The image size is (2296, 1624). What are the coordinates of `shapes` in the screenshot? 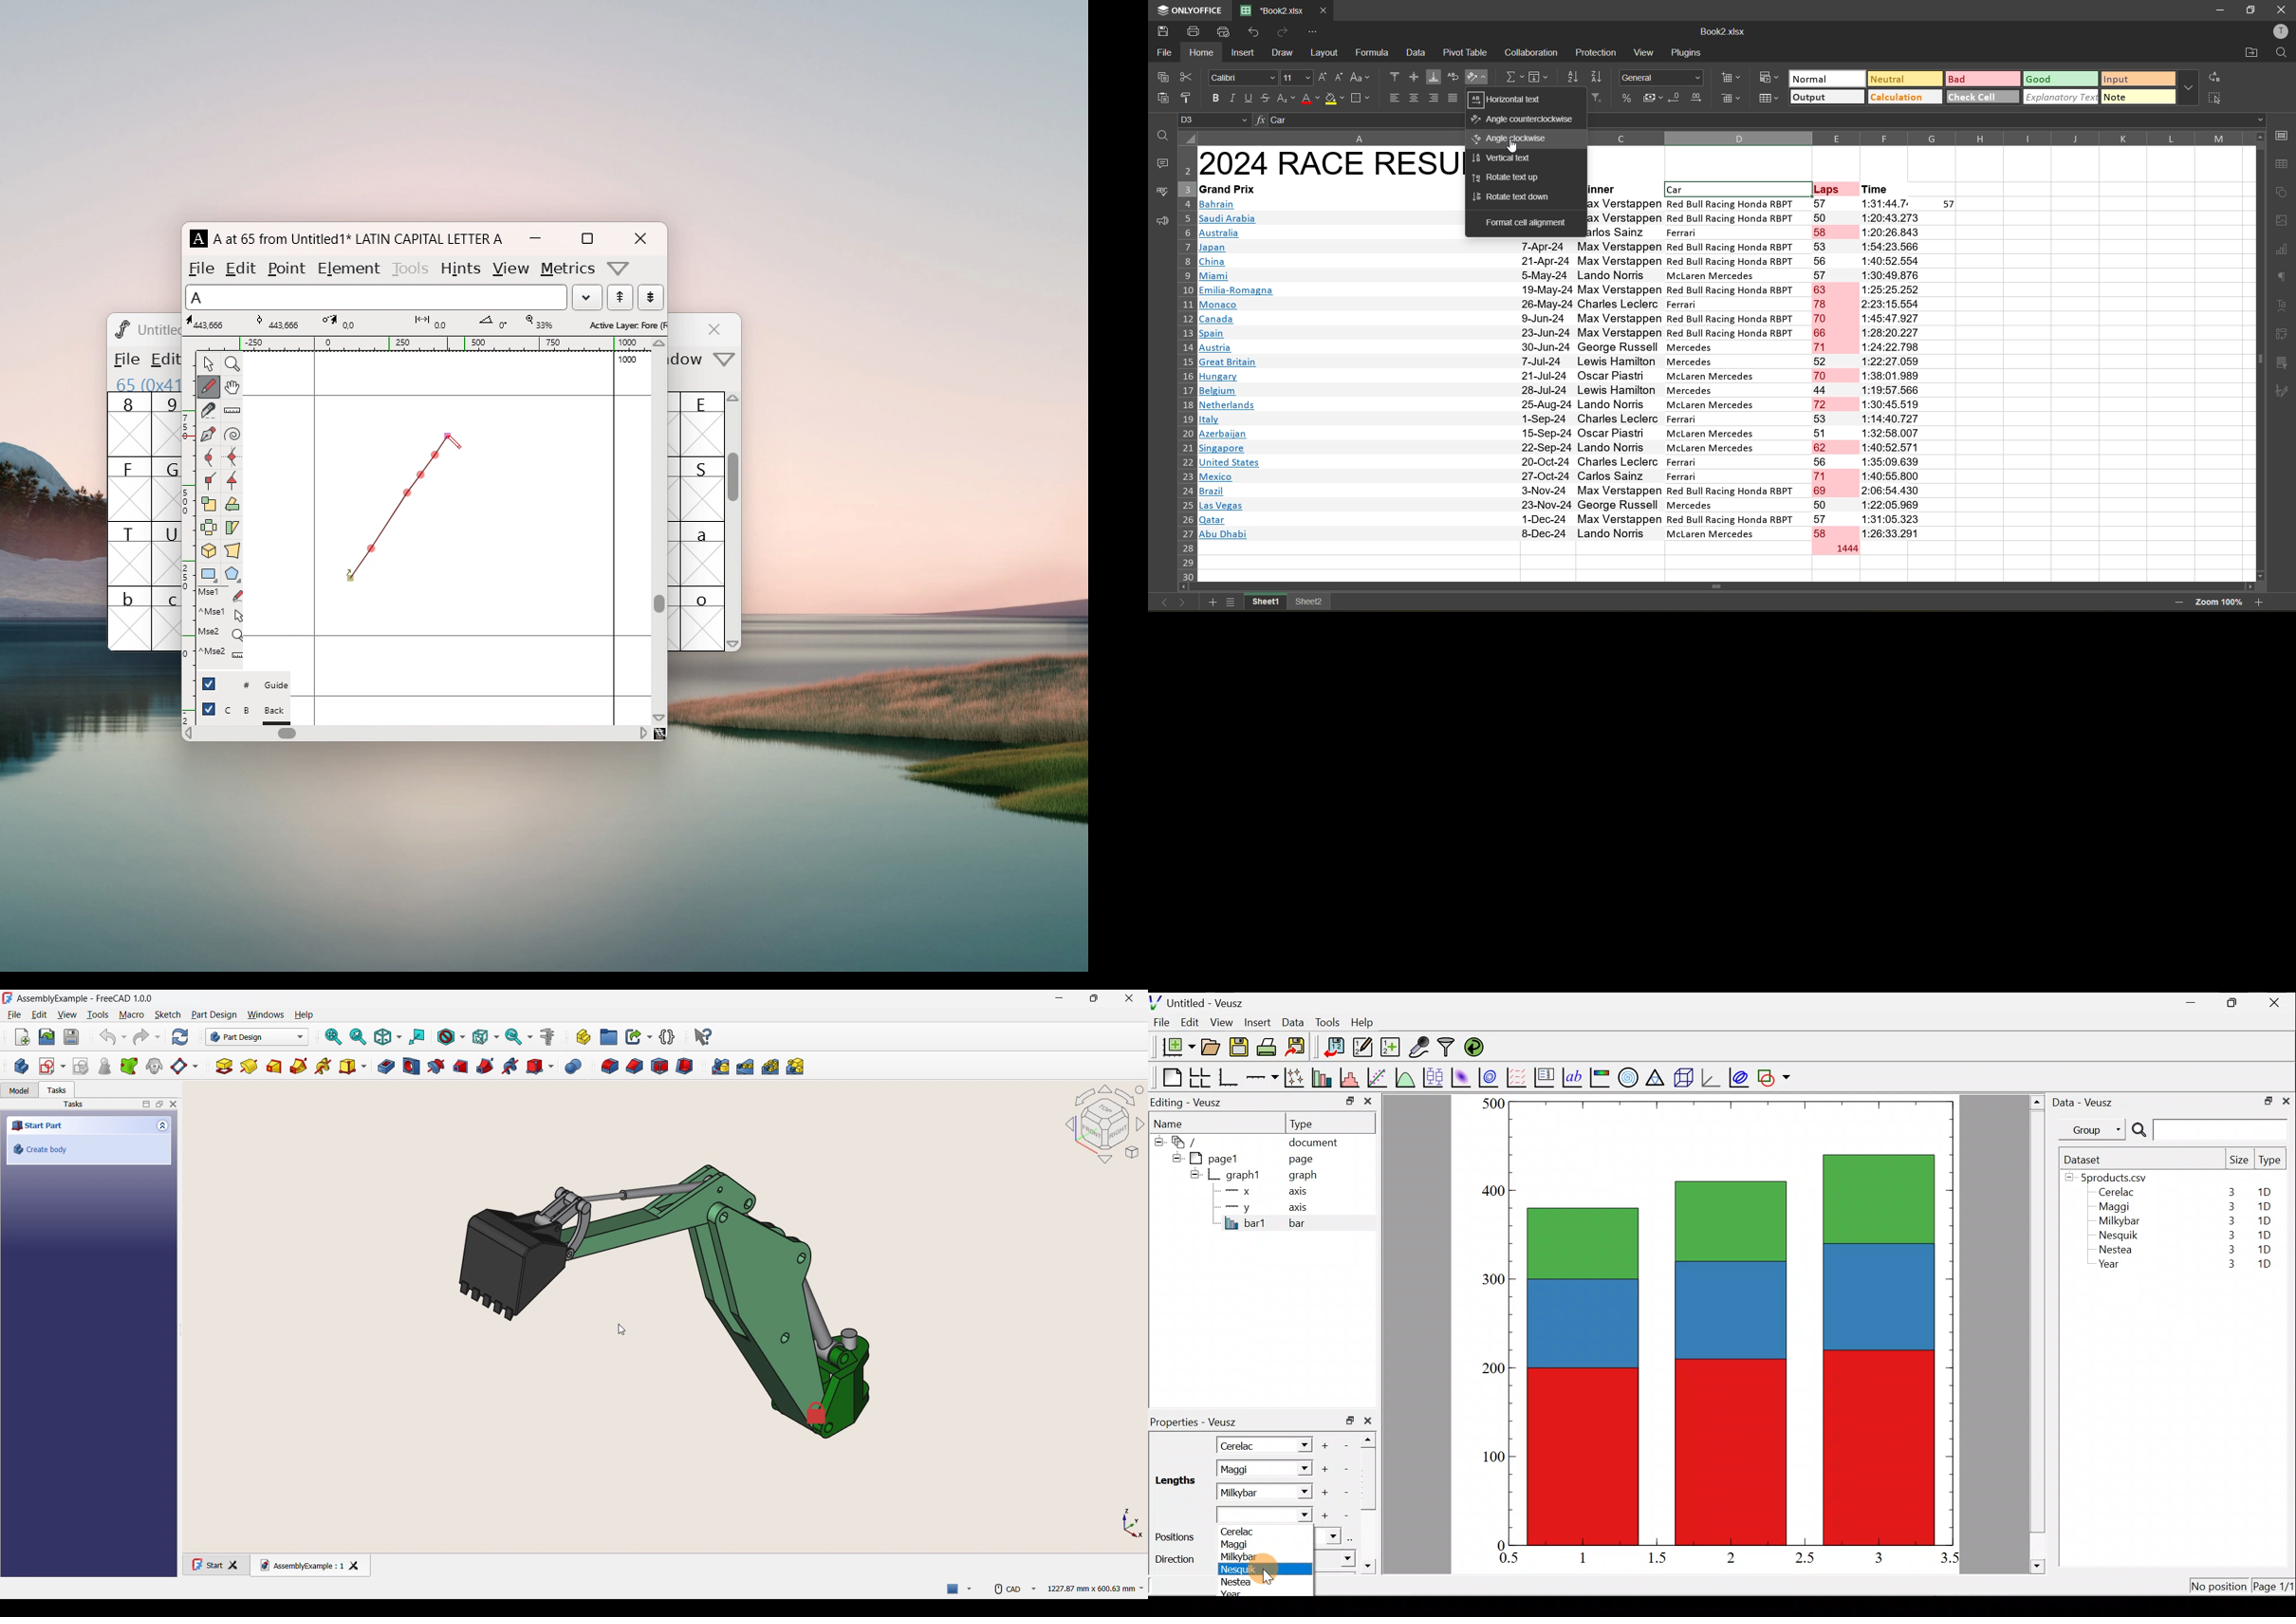 It's located at (2283, 190).